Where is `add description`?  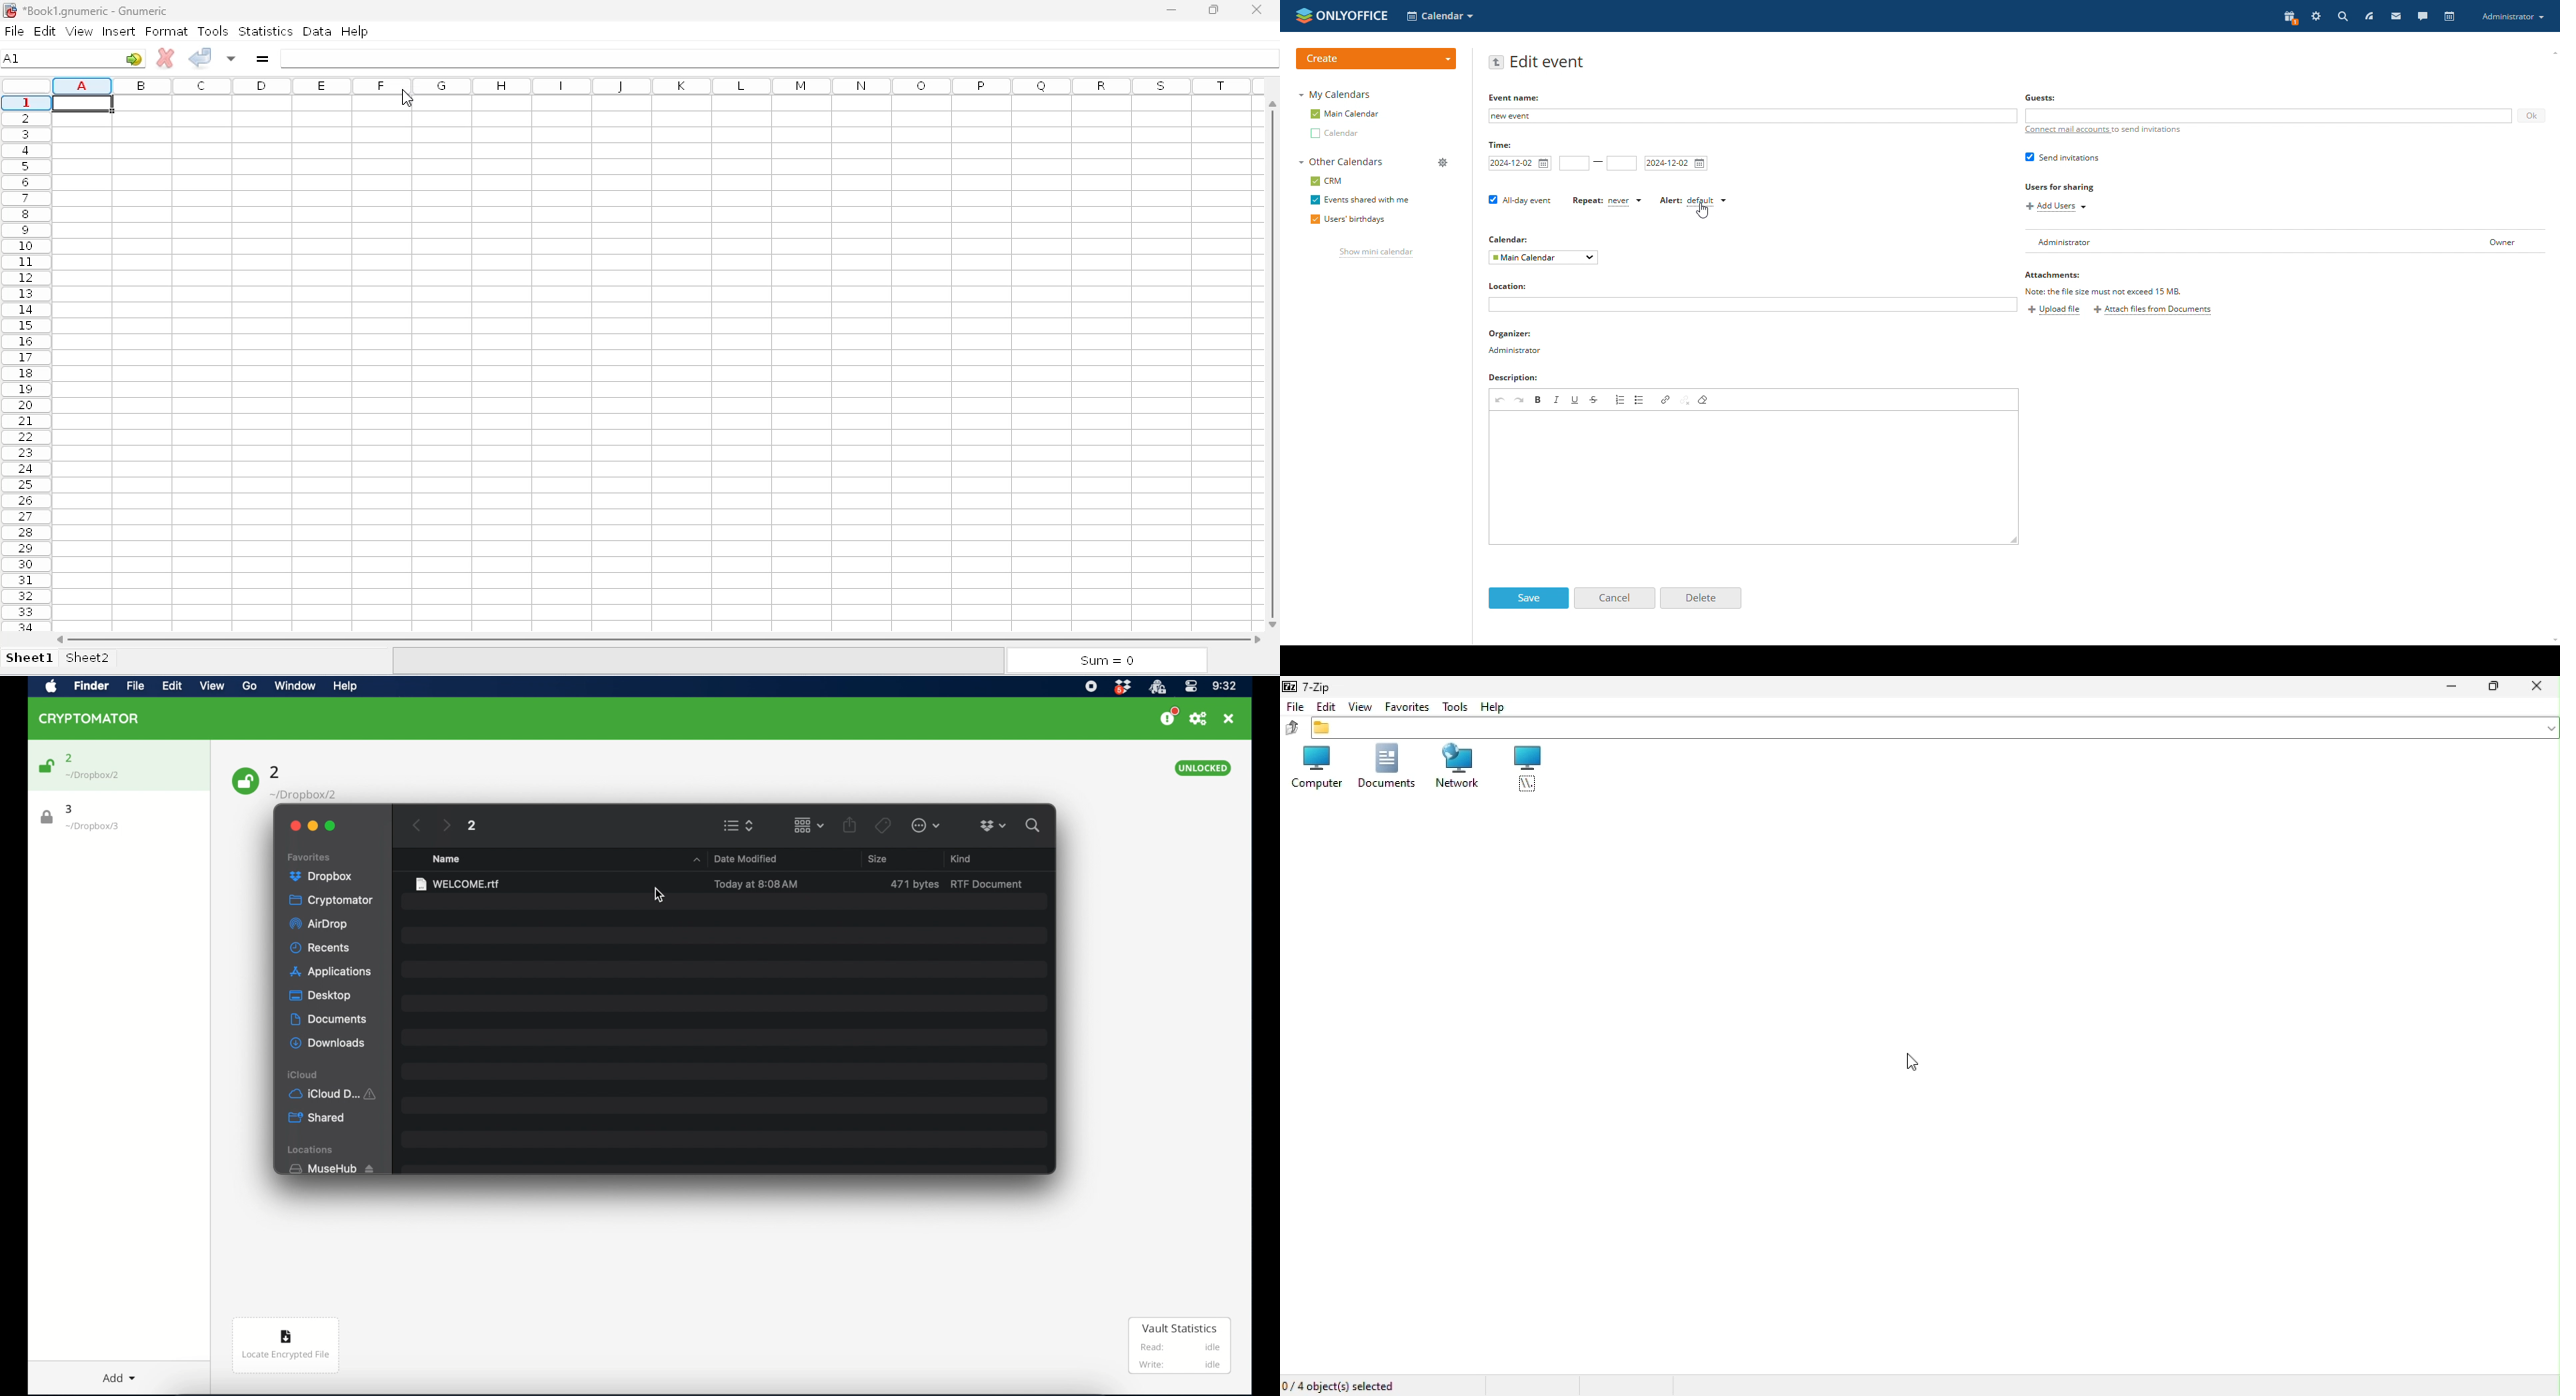 add description is located at coordinates (1749, 478).